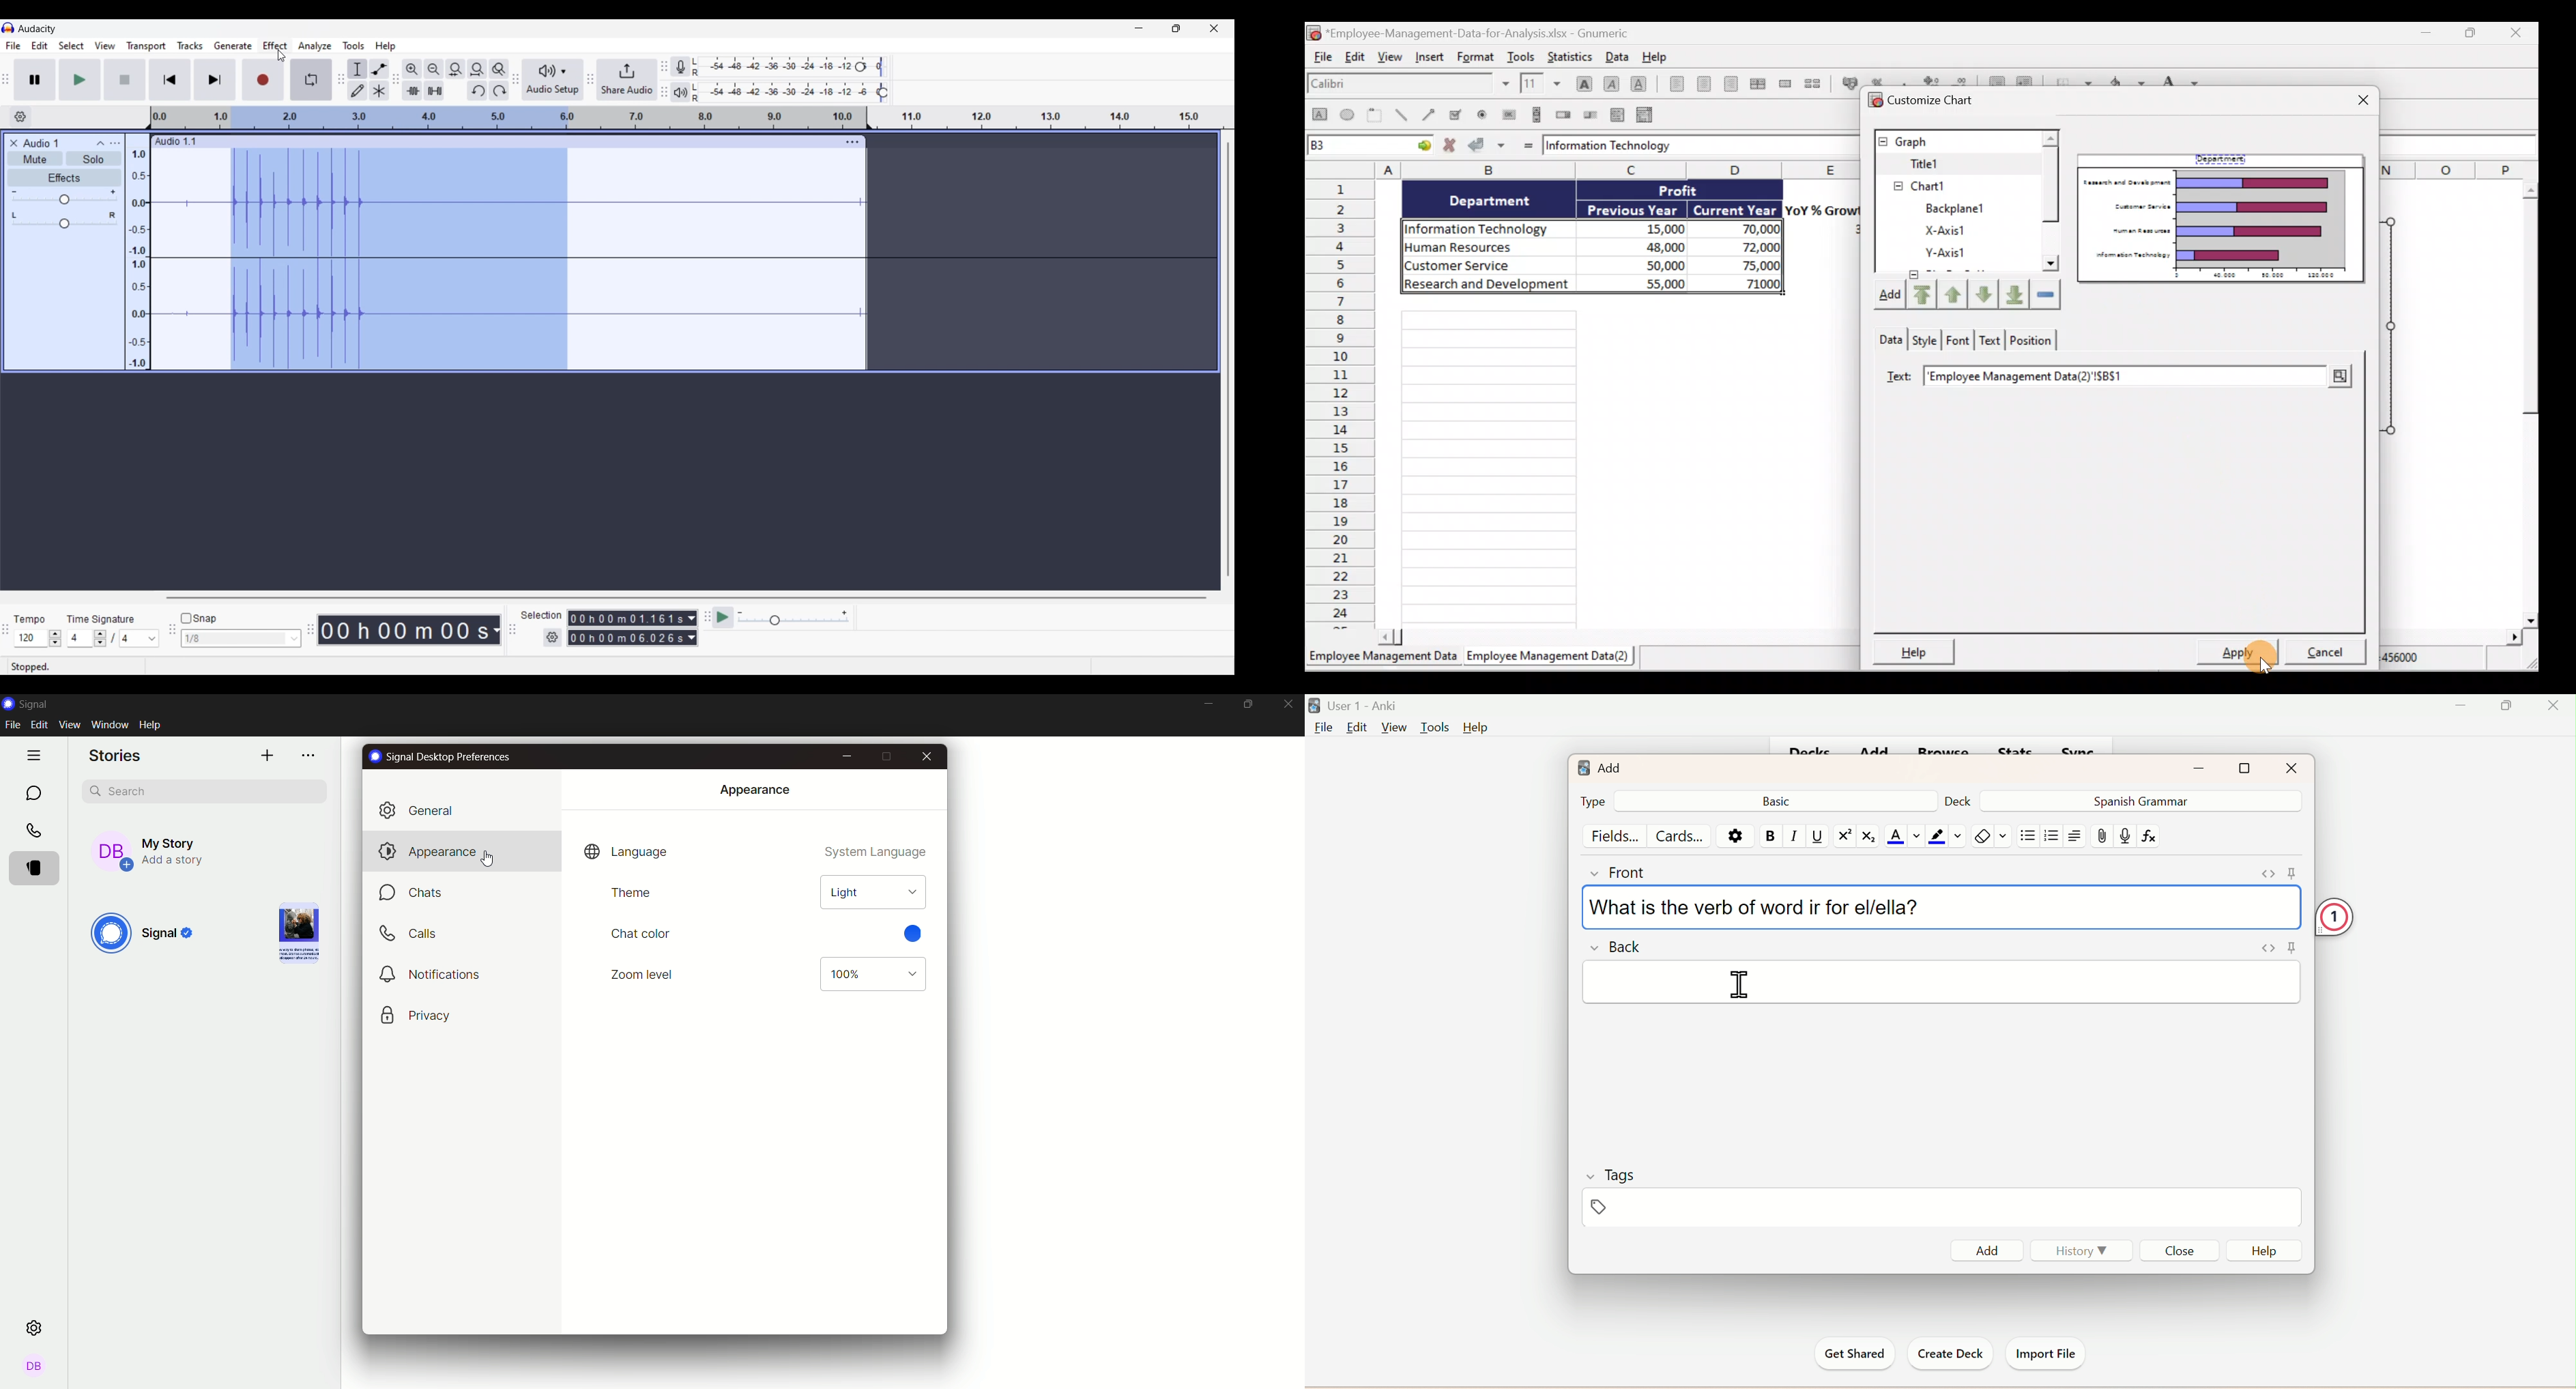  I want to click on Zoom toggle, so click(499, 69).